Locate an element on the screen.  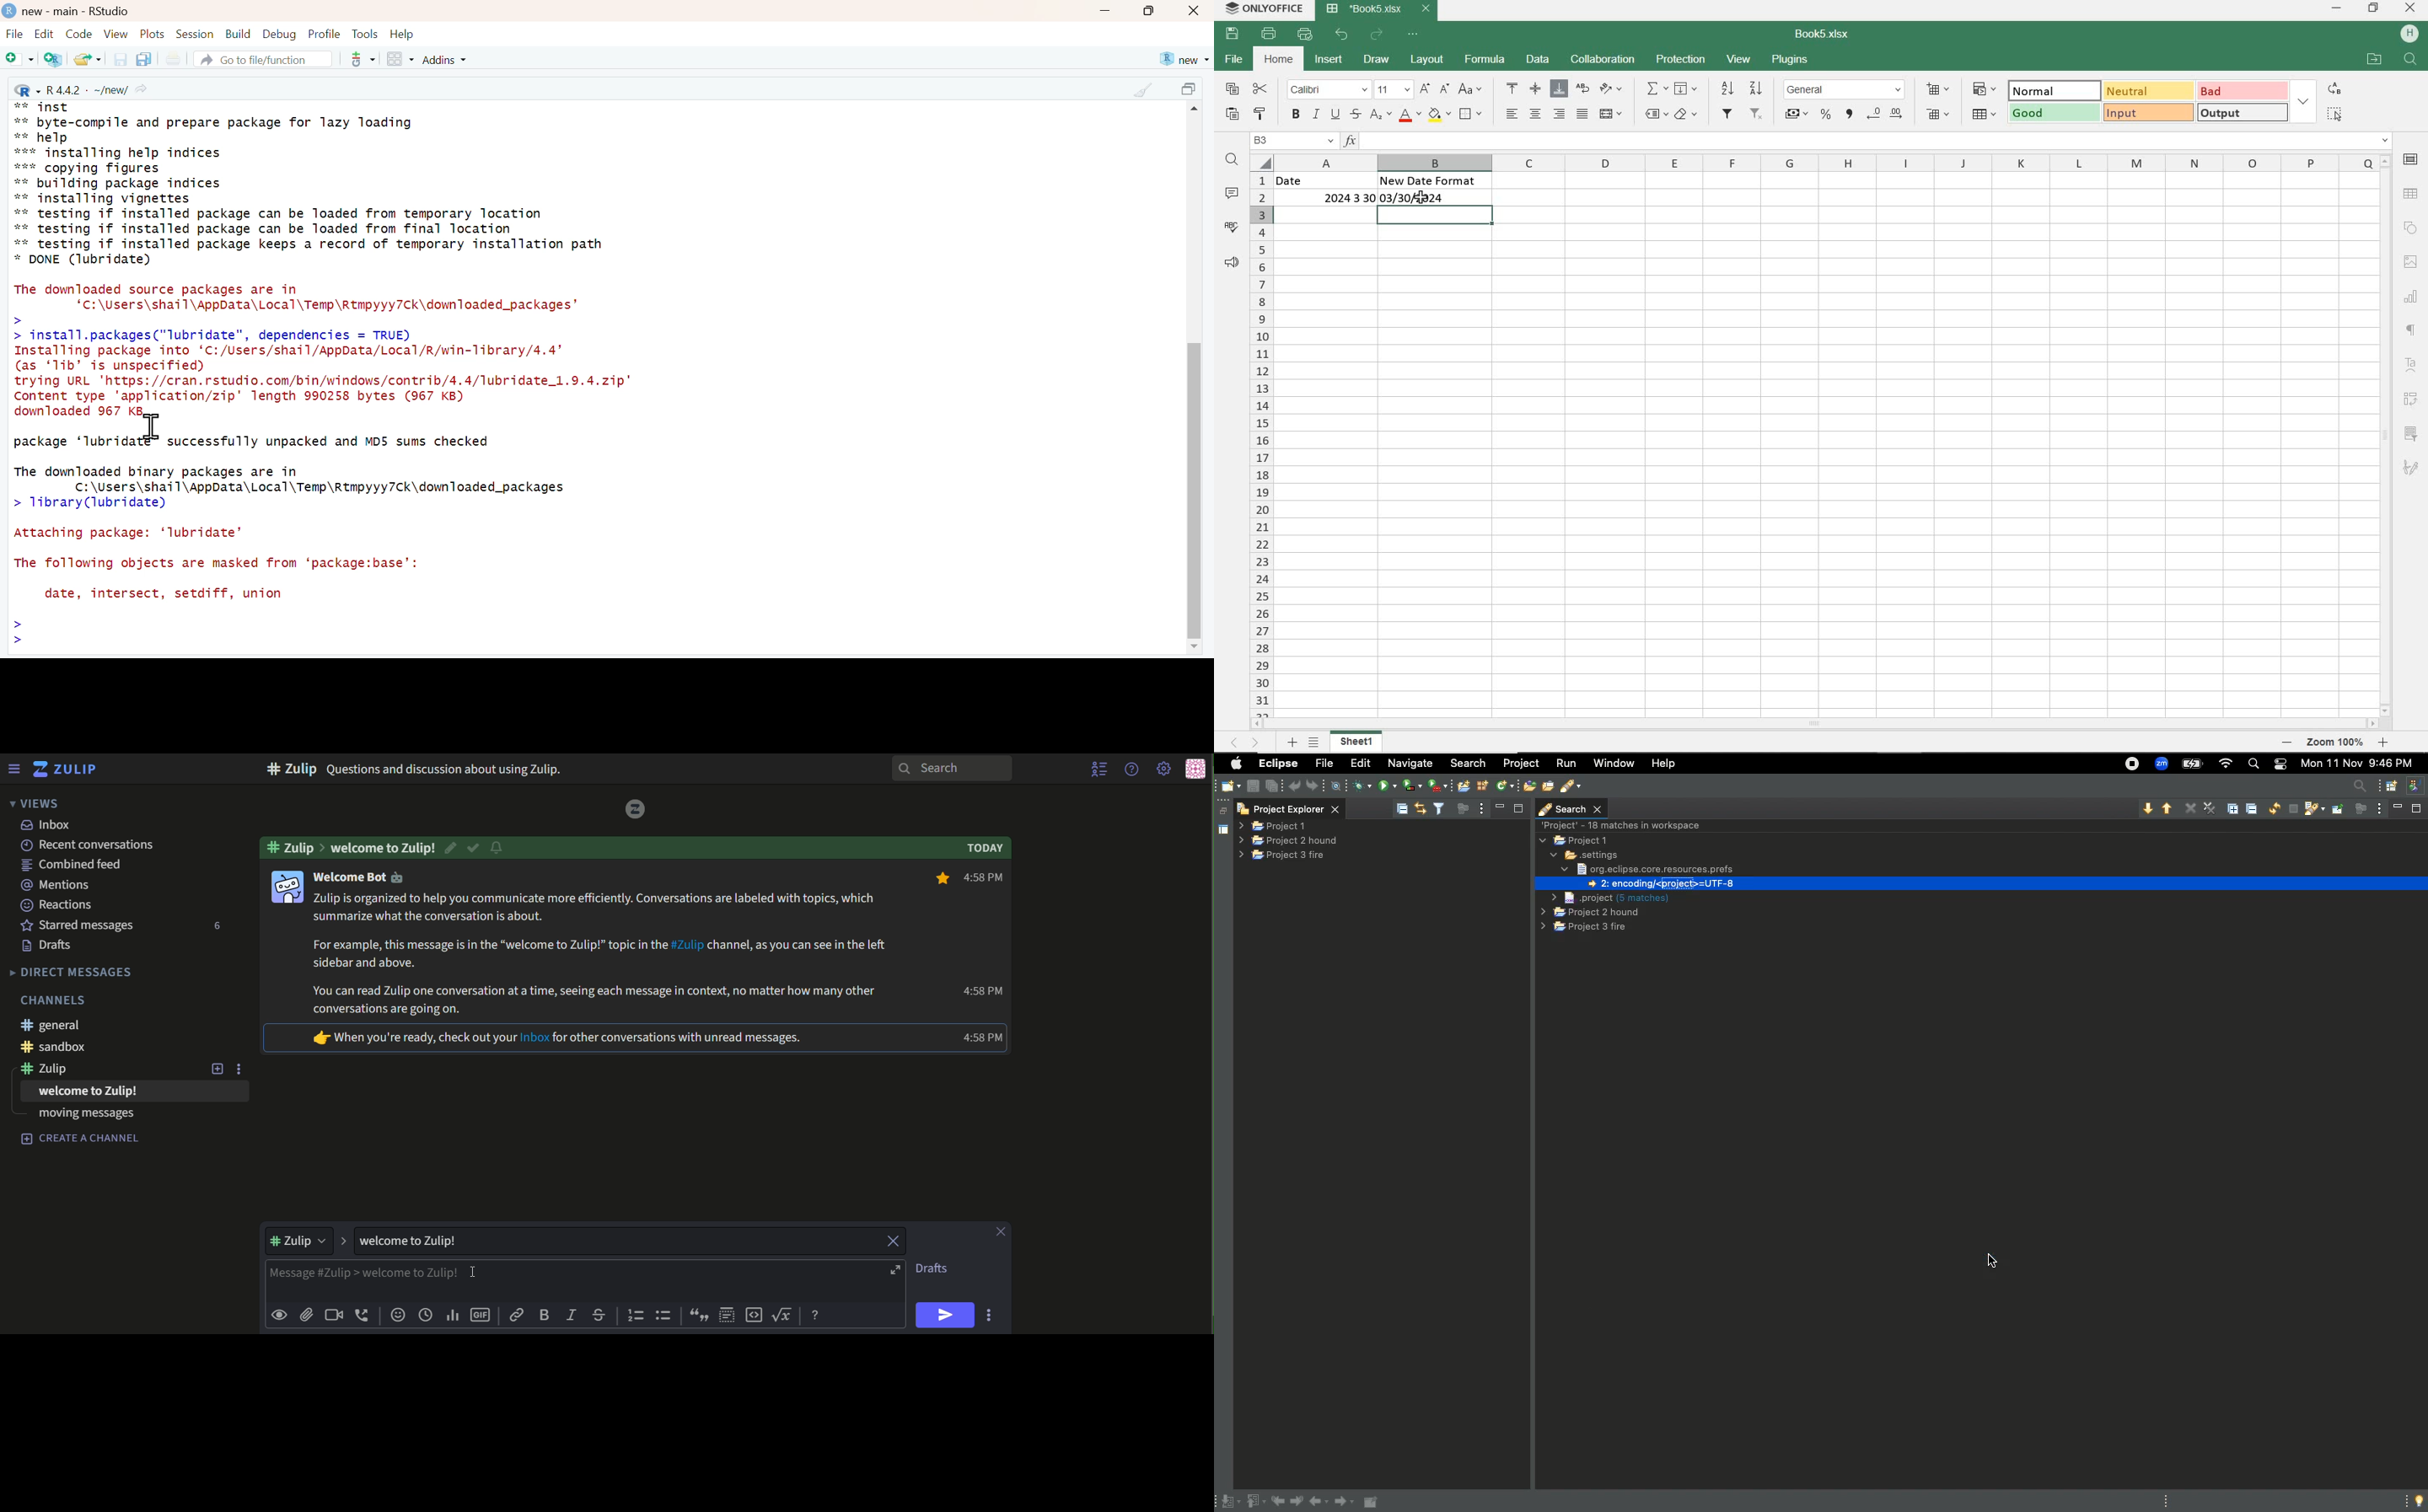
SORT ASCENDING is located at coordinates (1726, 89).